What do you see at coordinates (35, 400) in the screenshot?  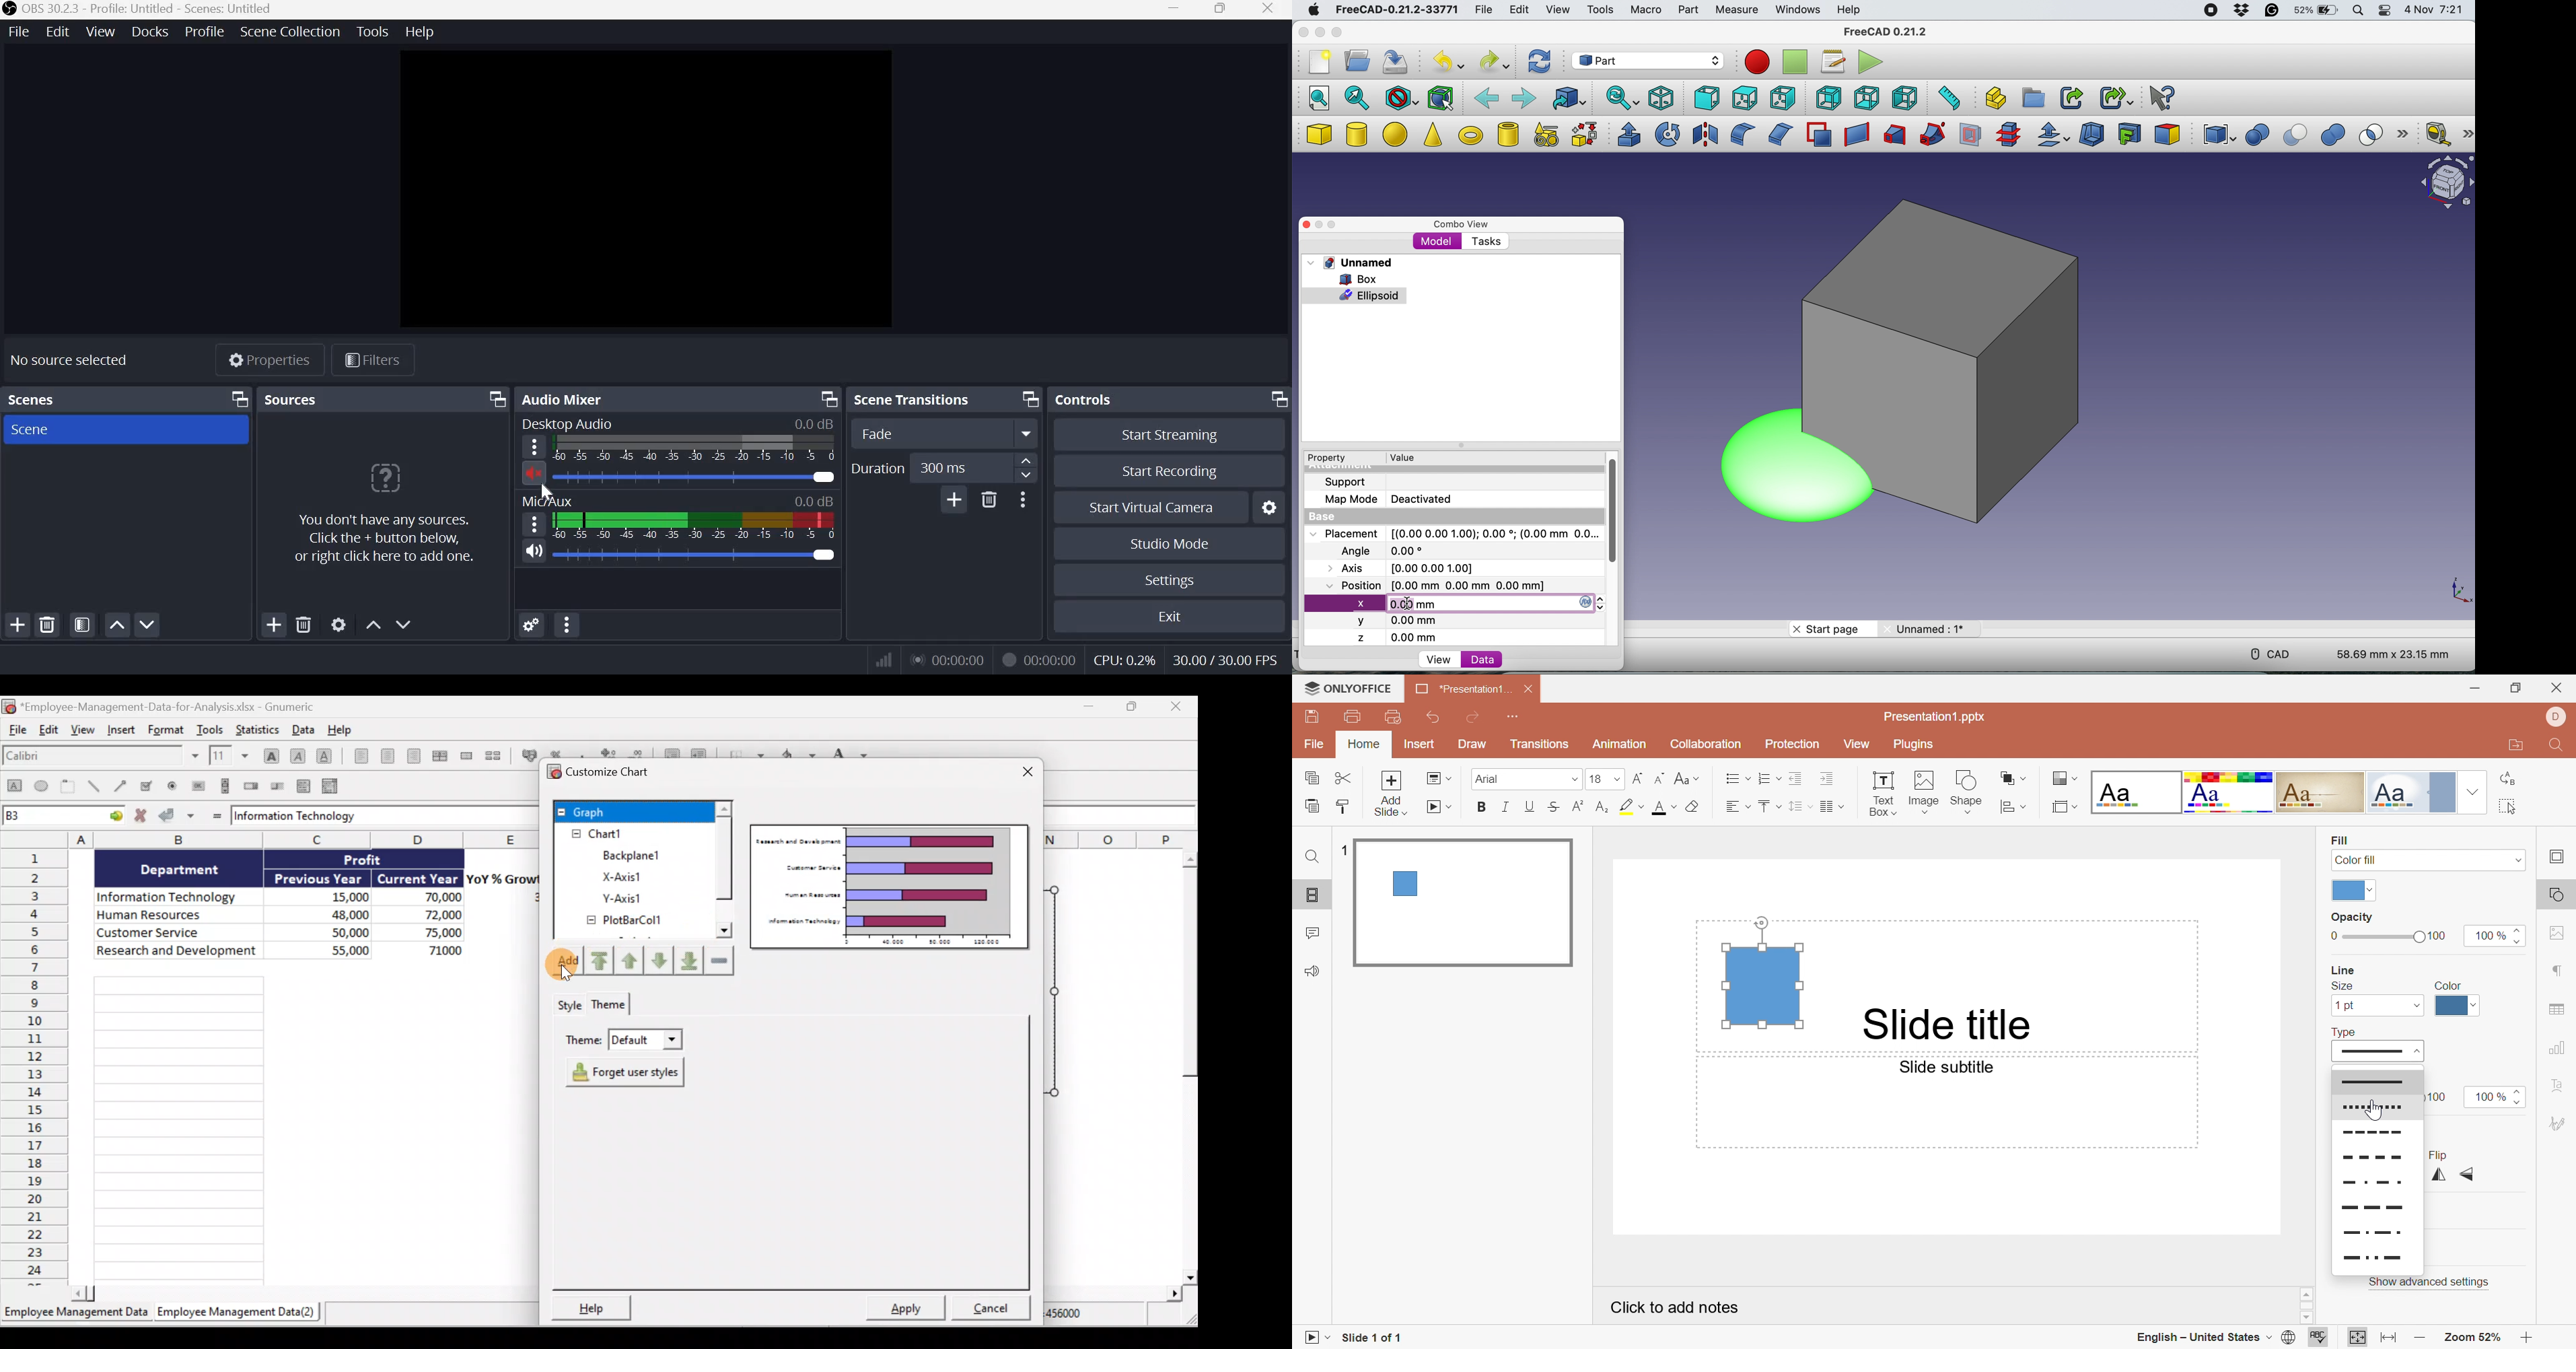 I see `Scenes` at bounding box center [35, 400].